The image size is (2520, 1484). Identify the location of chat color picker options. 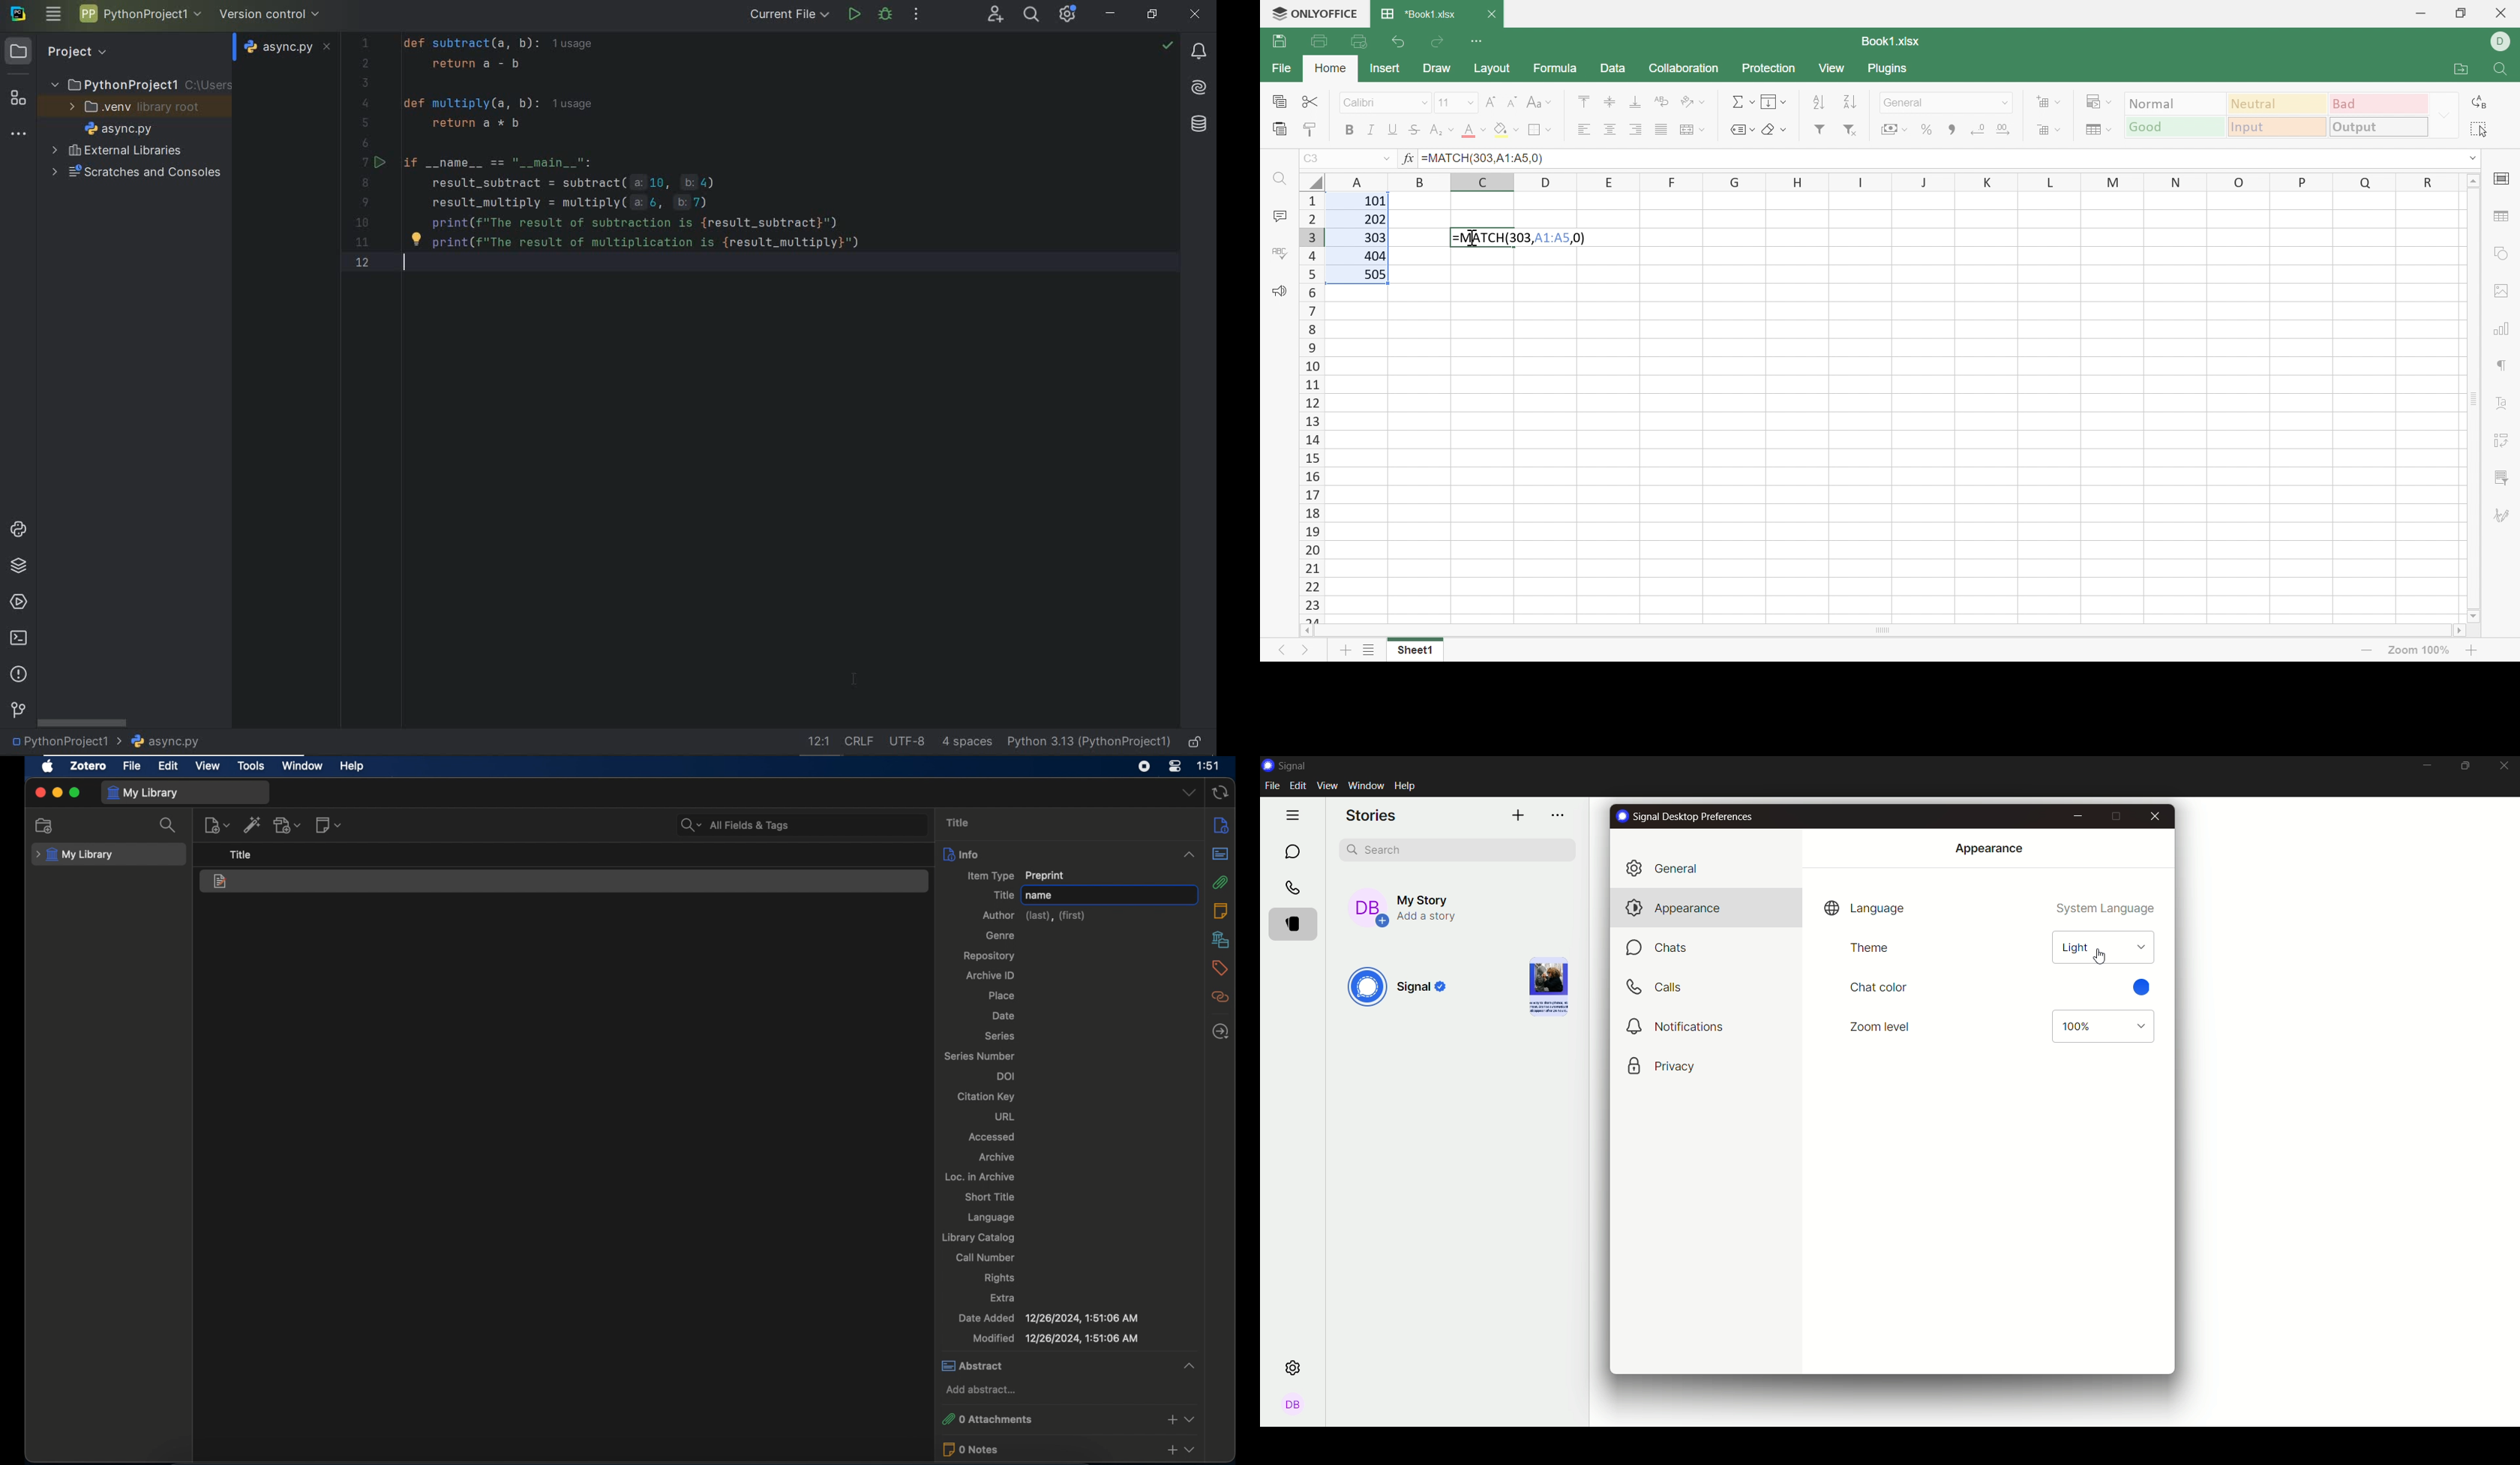
(2146, 985).